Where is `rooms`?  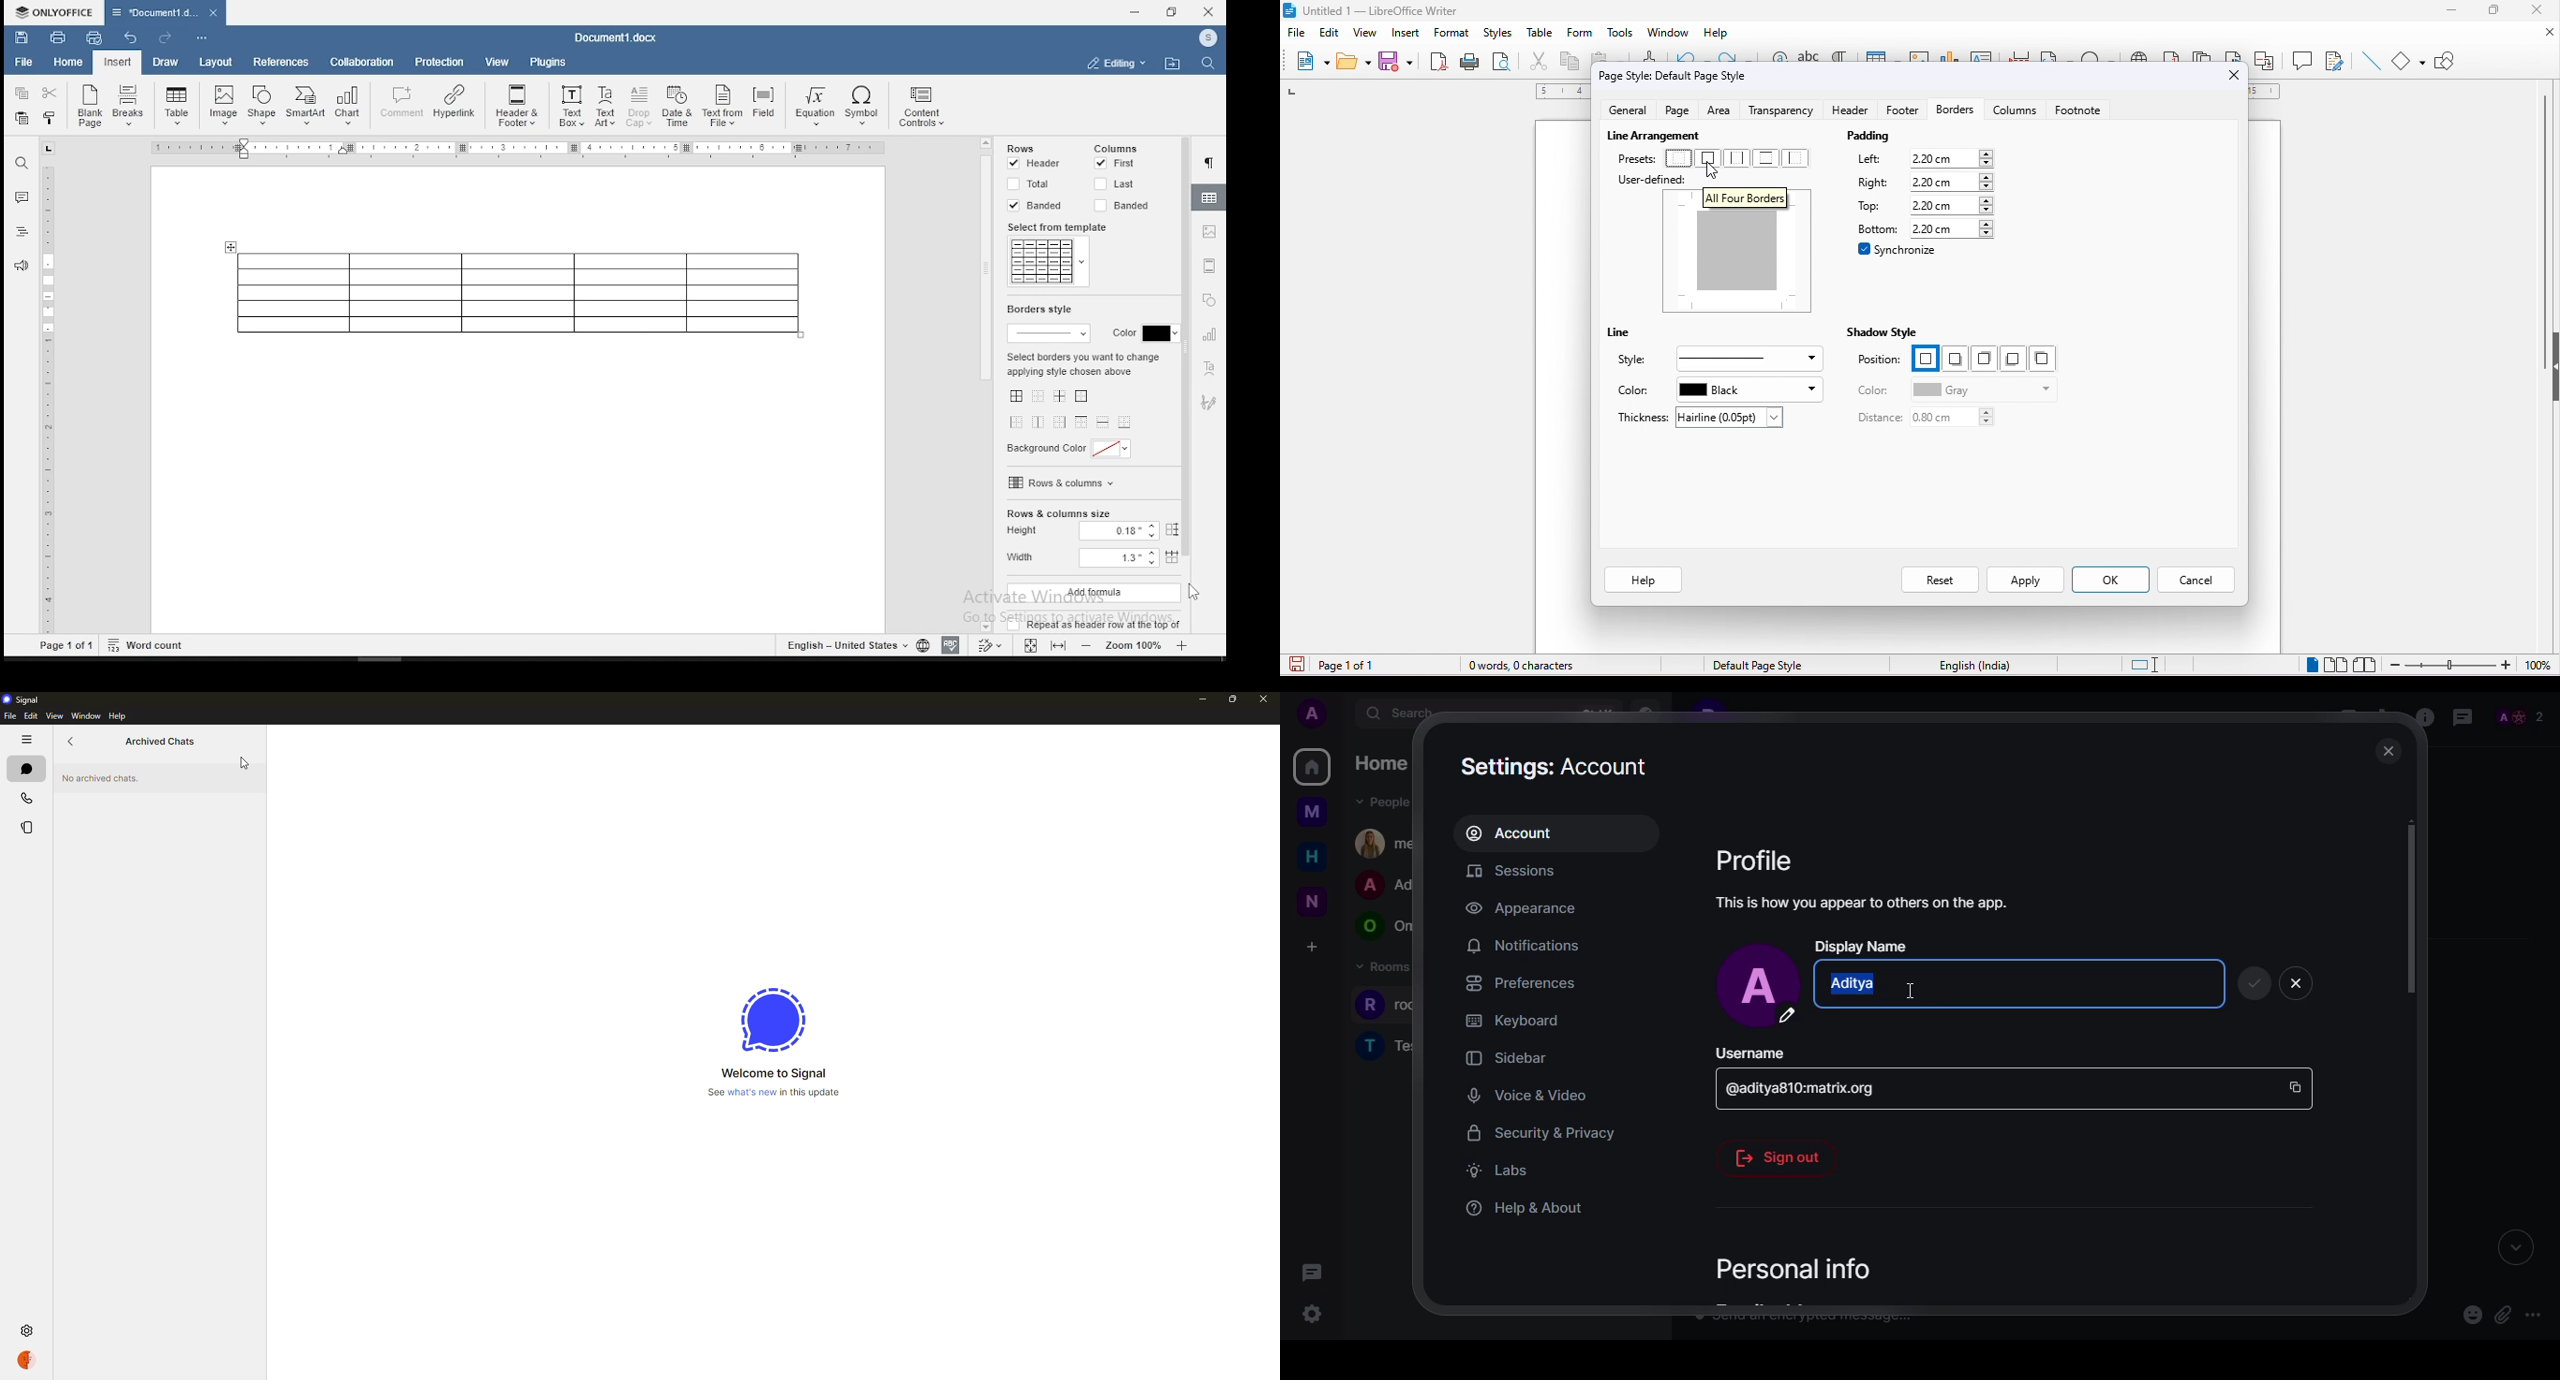 rooms is located at coordinates (1385, 1008).